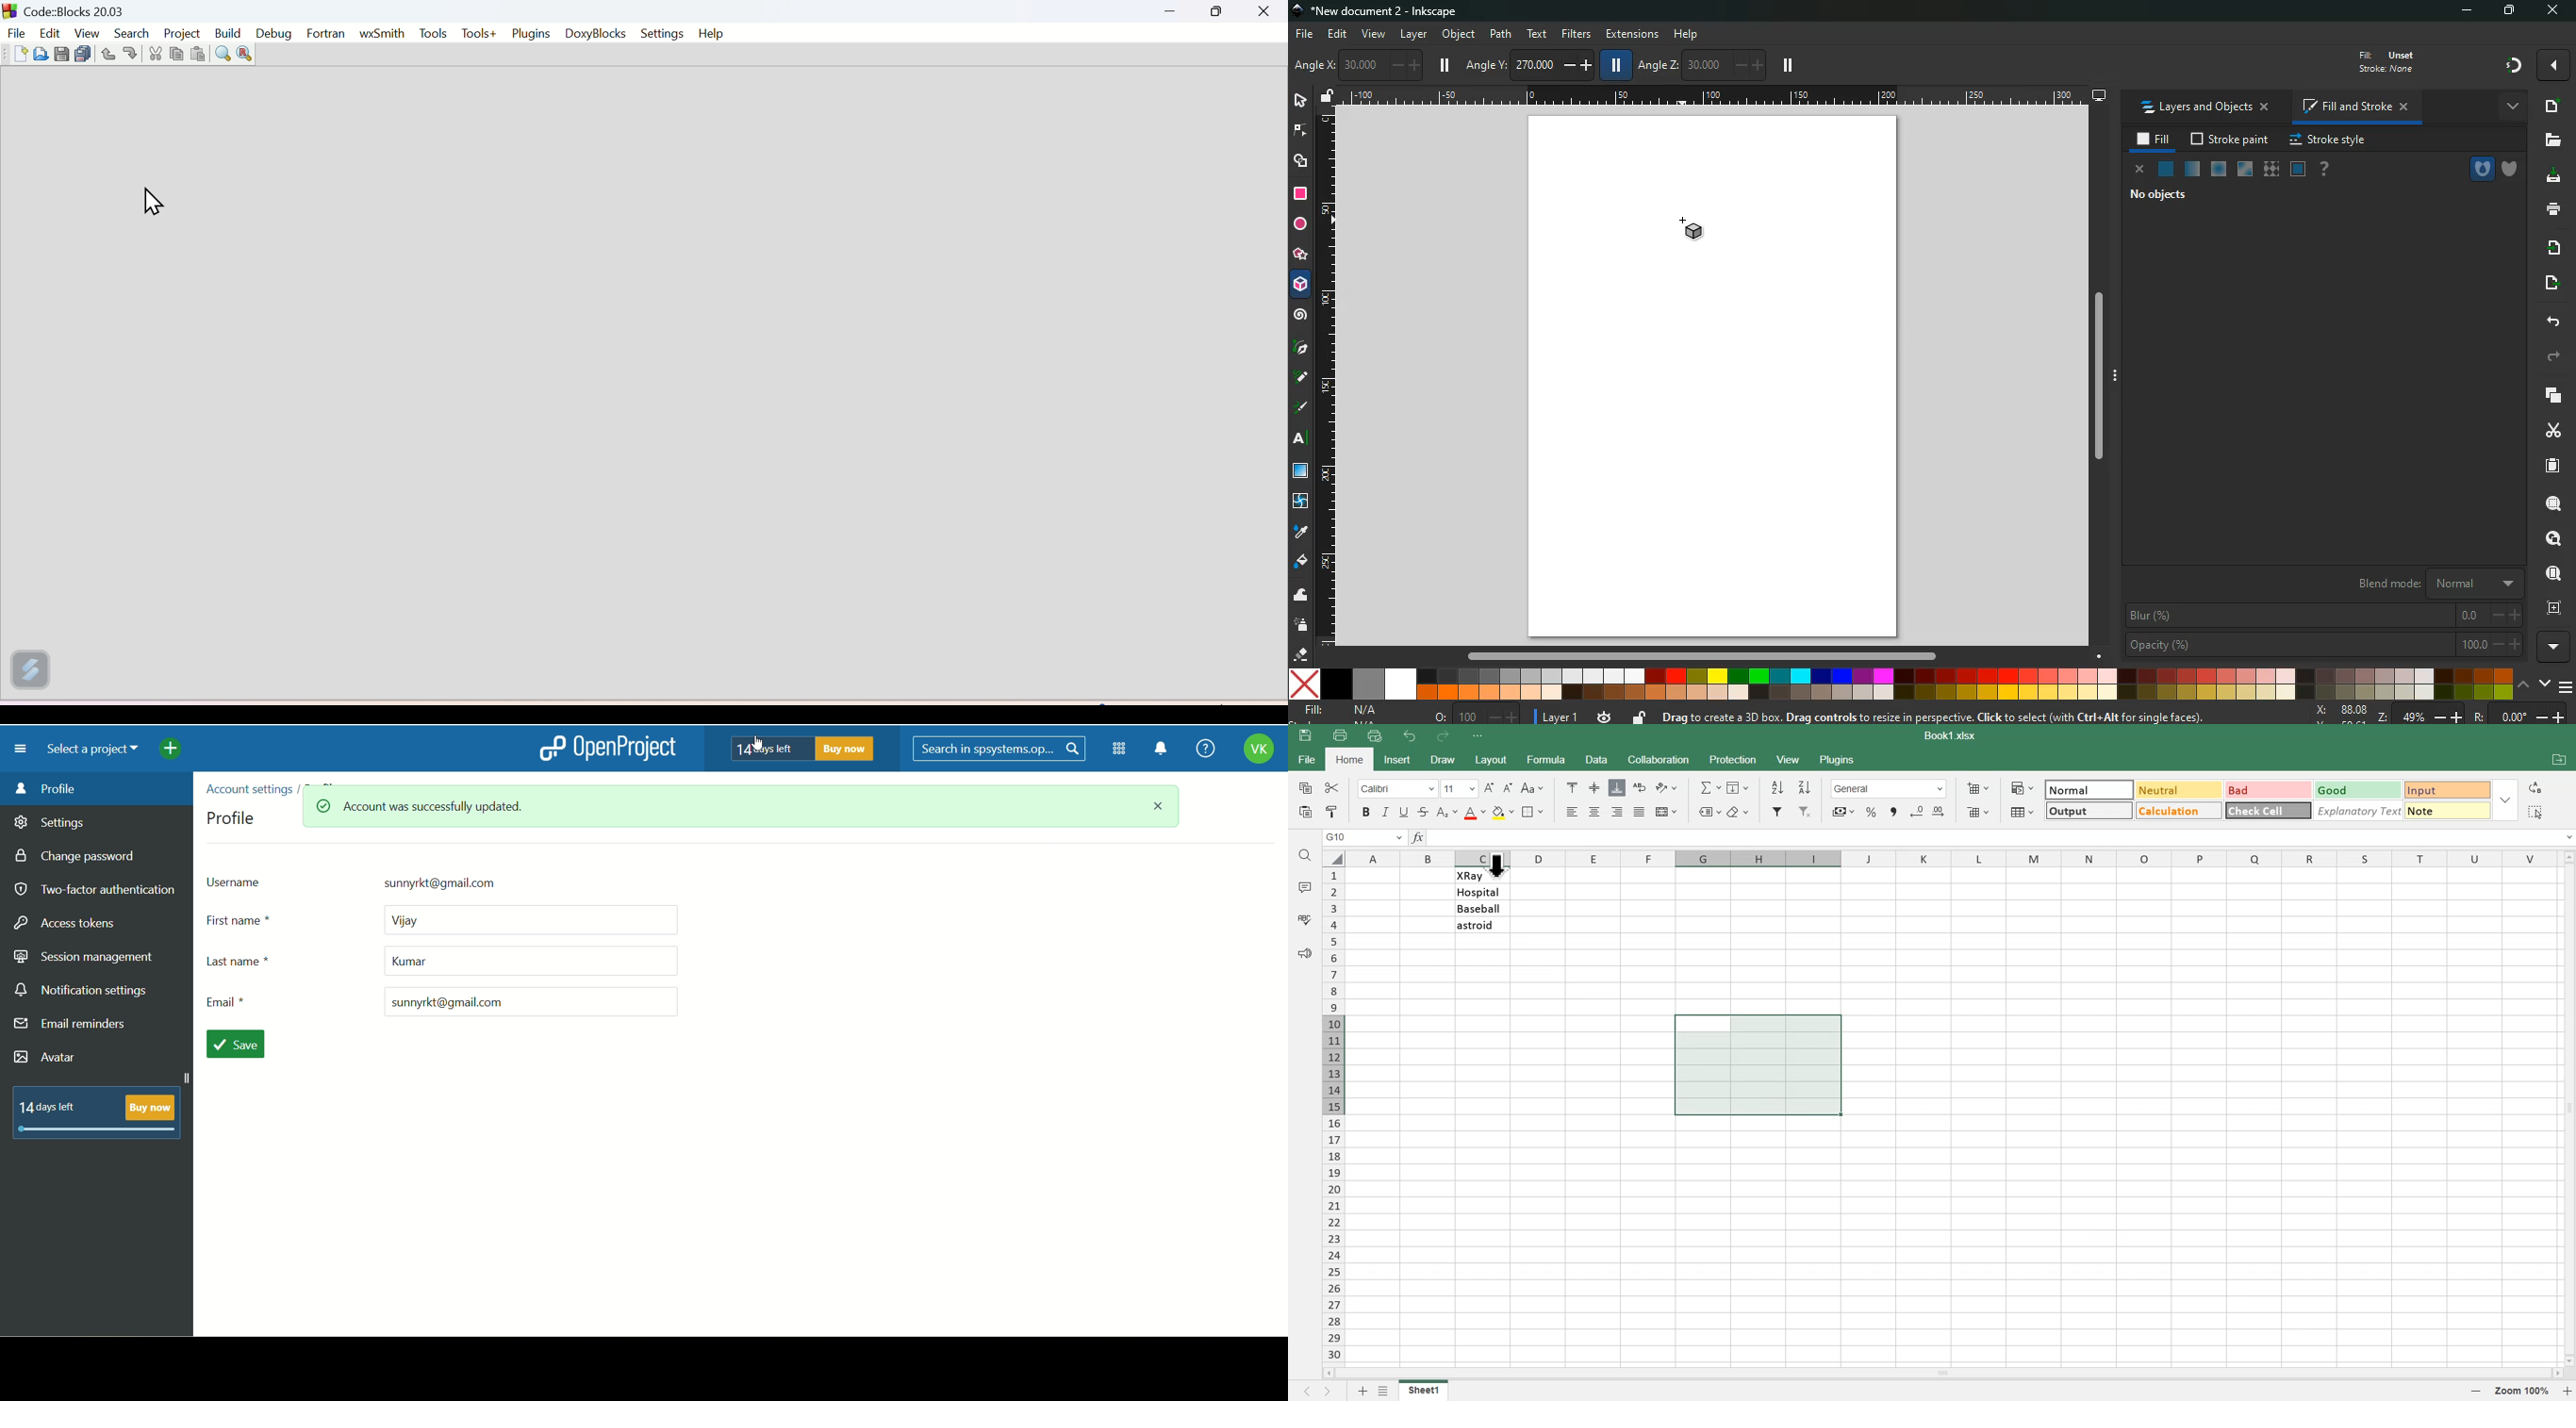 This screenshot has width=2576, height=1428. I want to click on Alphabetical Column , so click(1950, 858).